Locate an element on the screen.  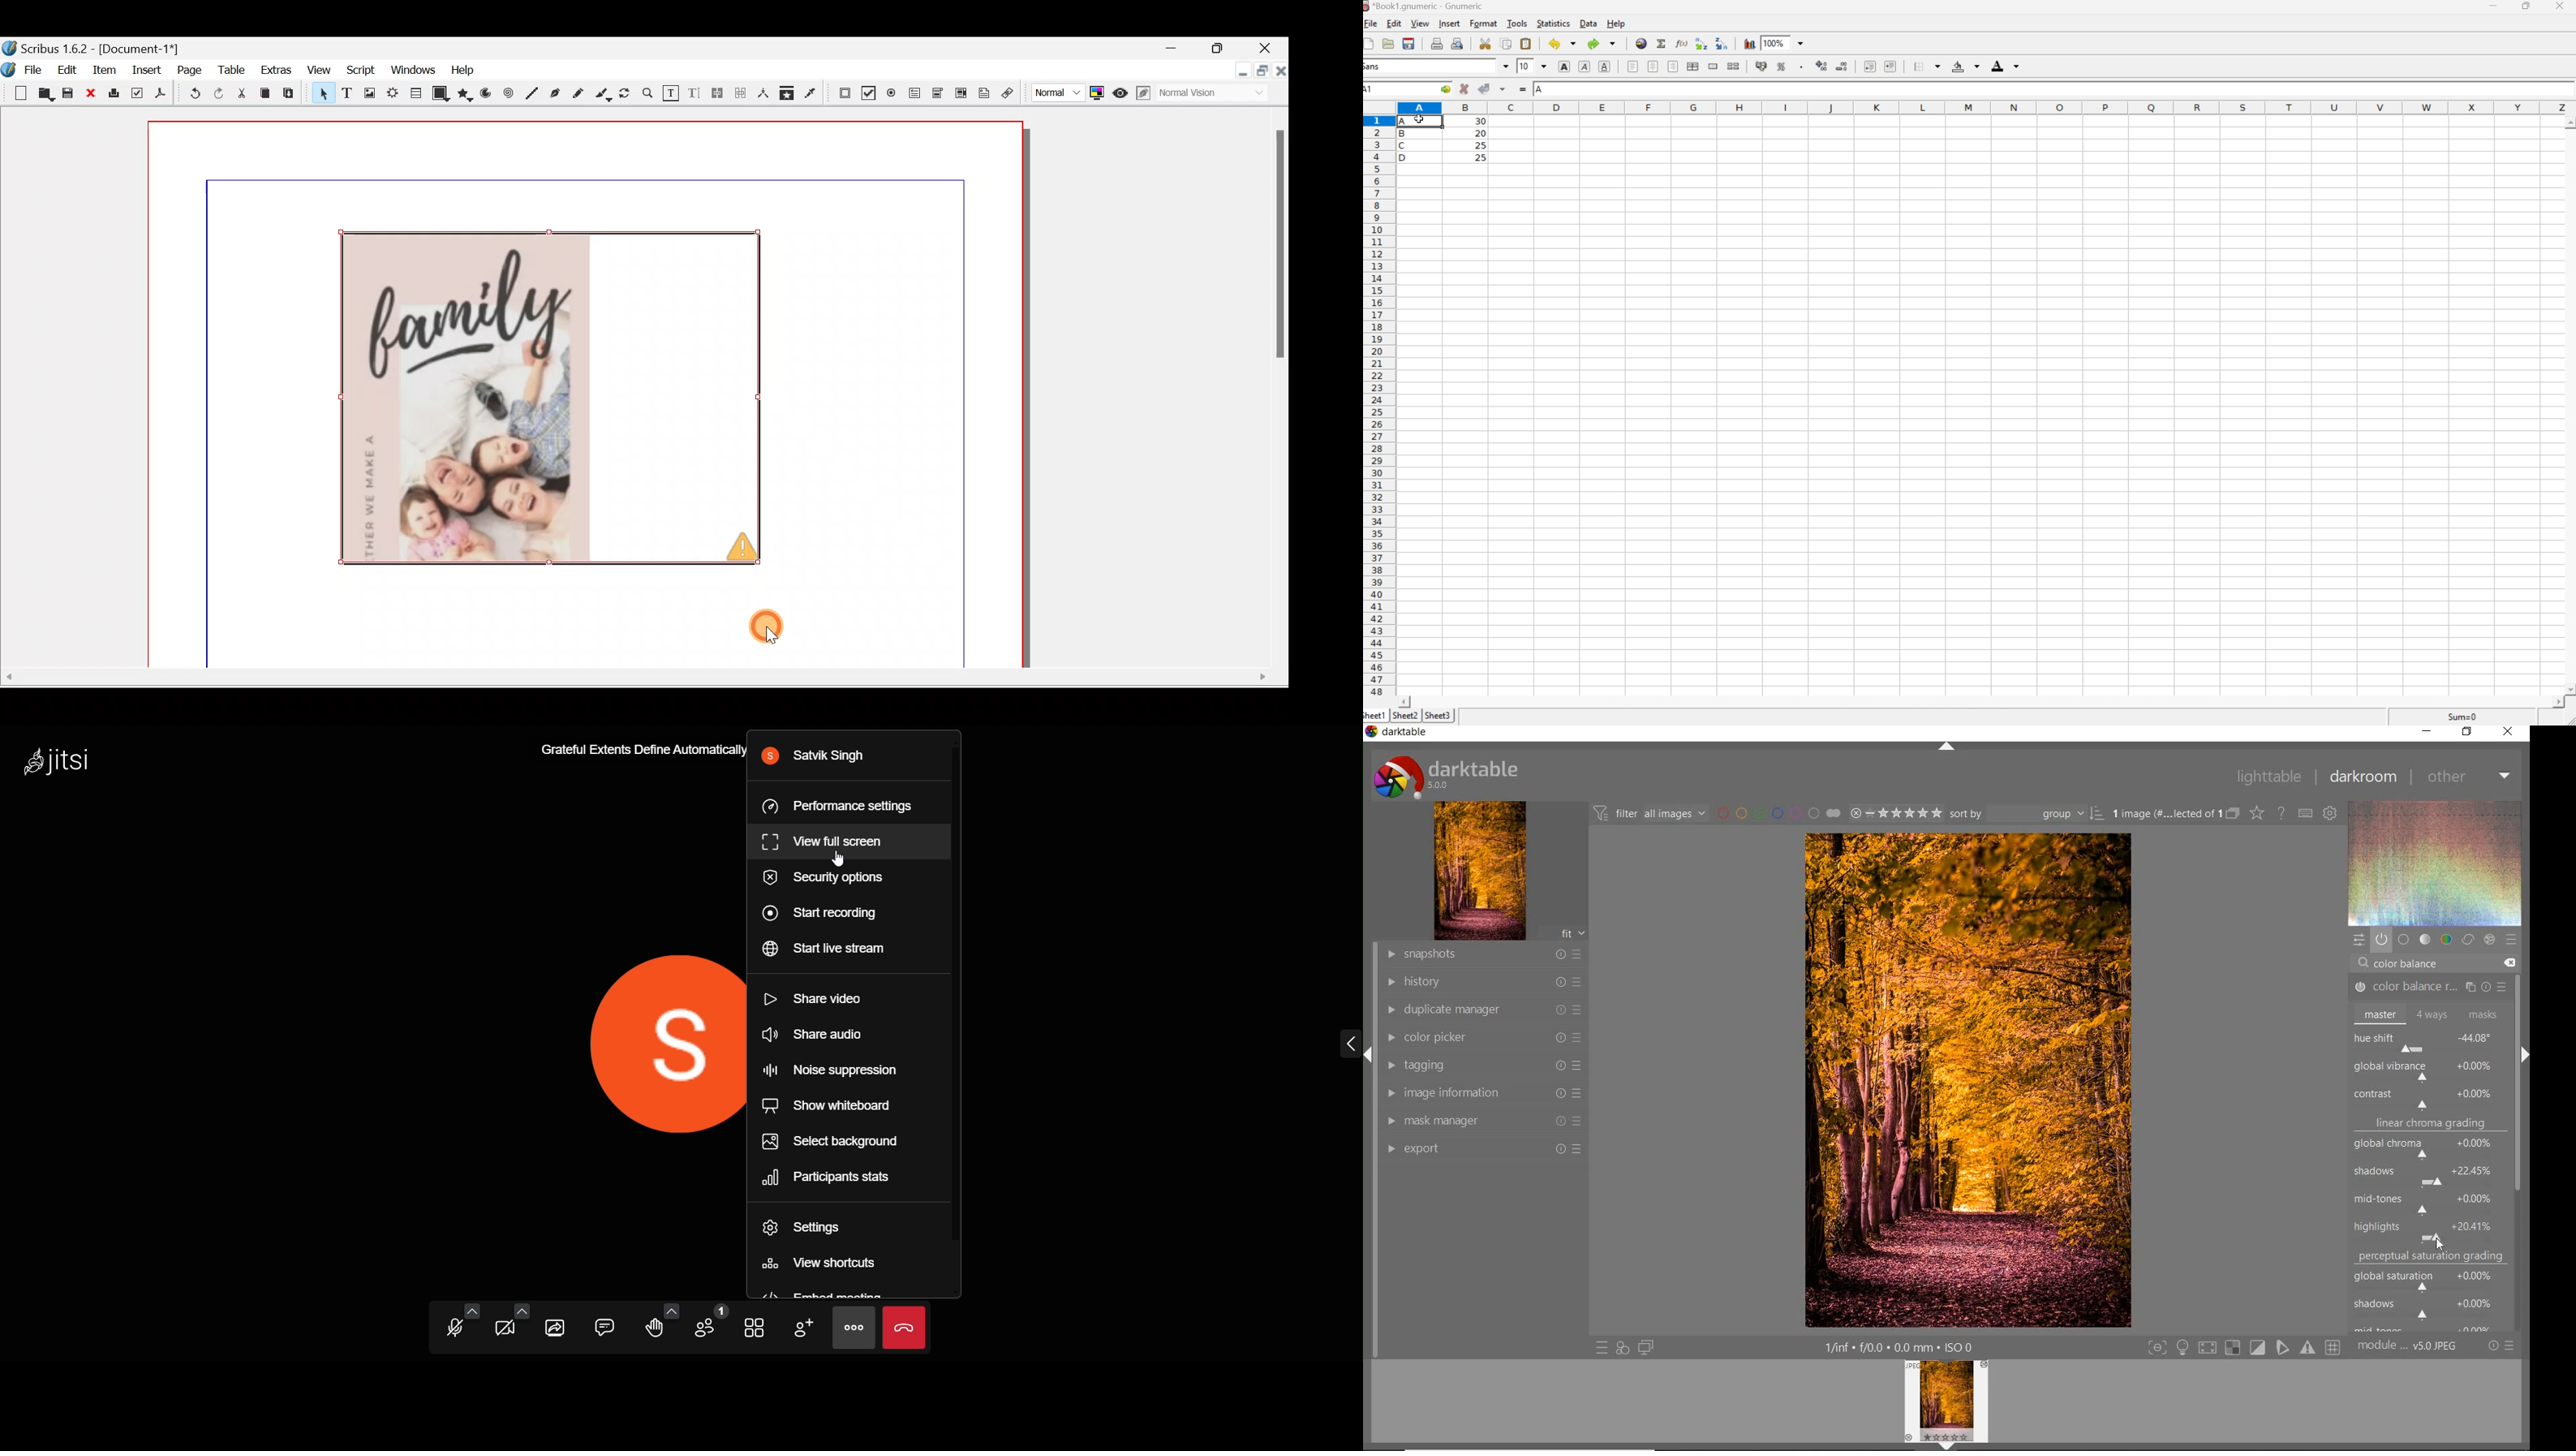
effect is located at coordinates (2490, 938).